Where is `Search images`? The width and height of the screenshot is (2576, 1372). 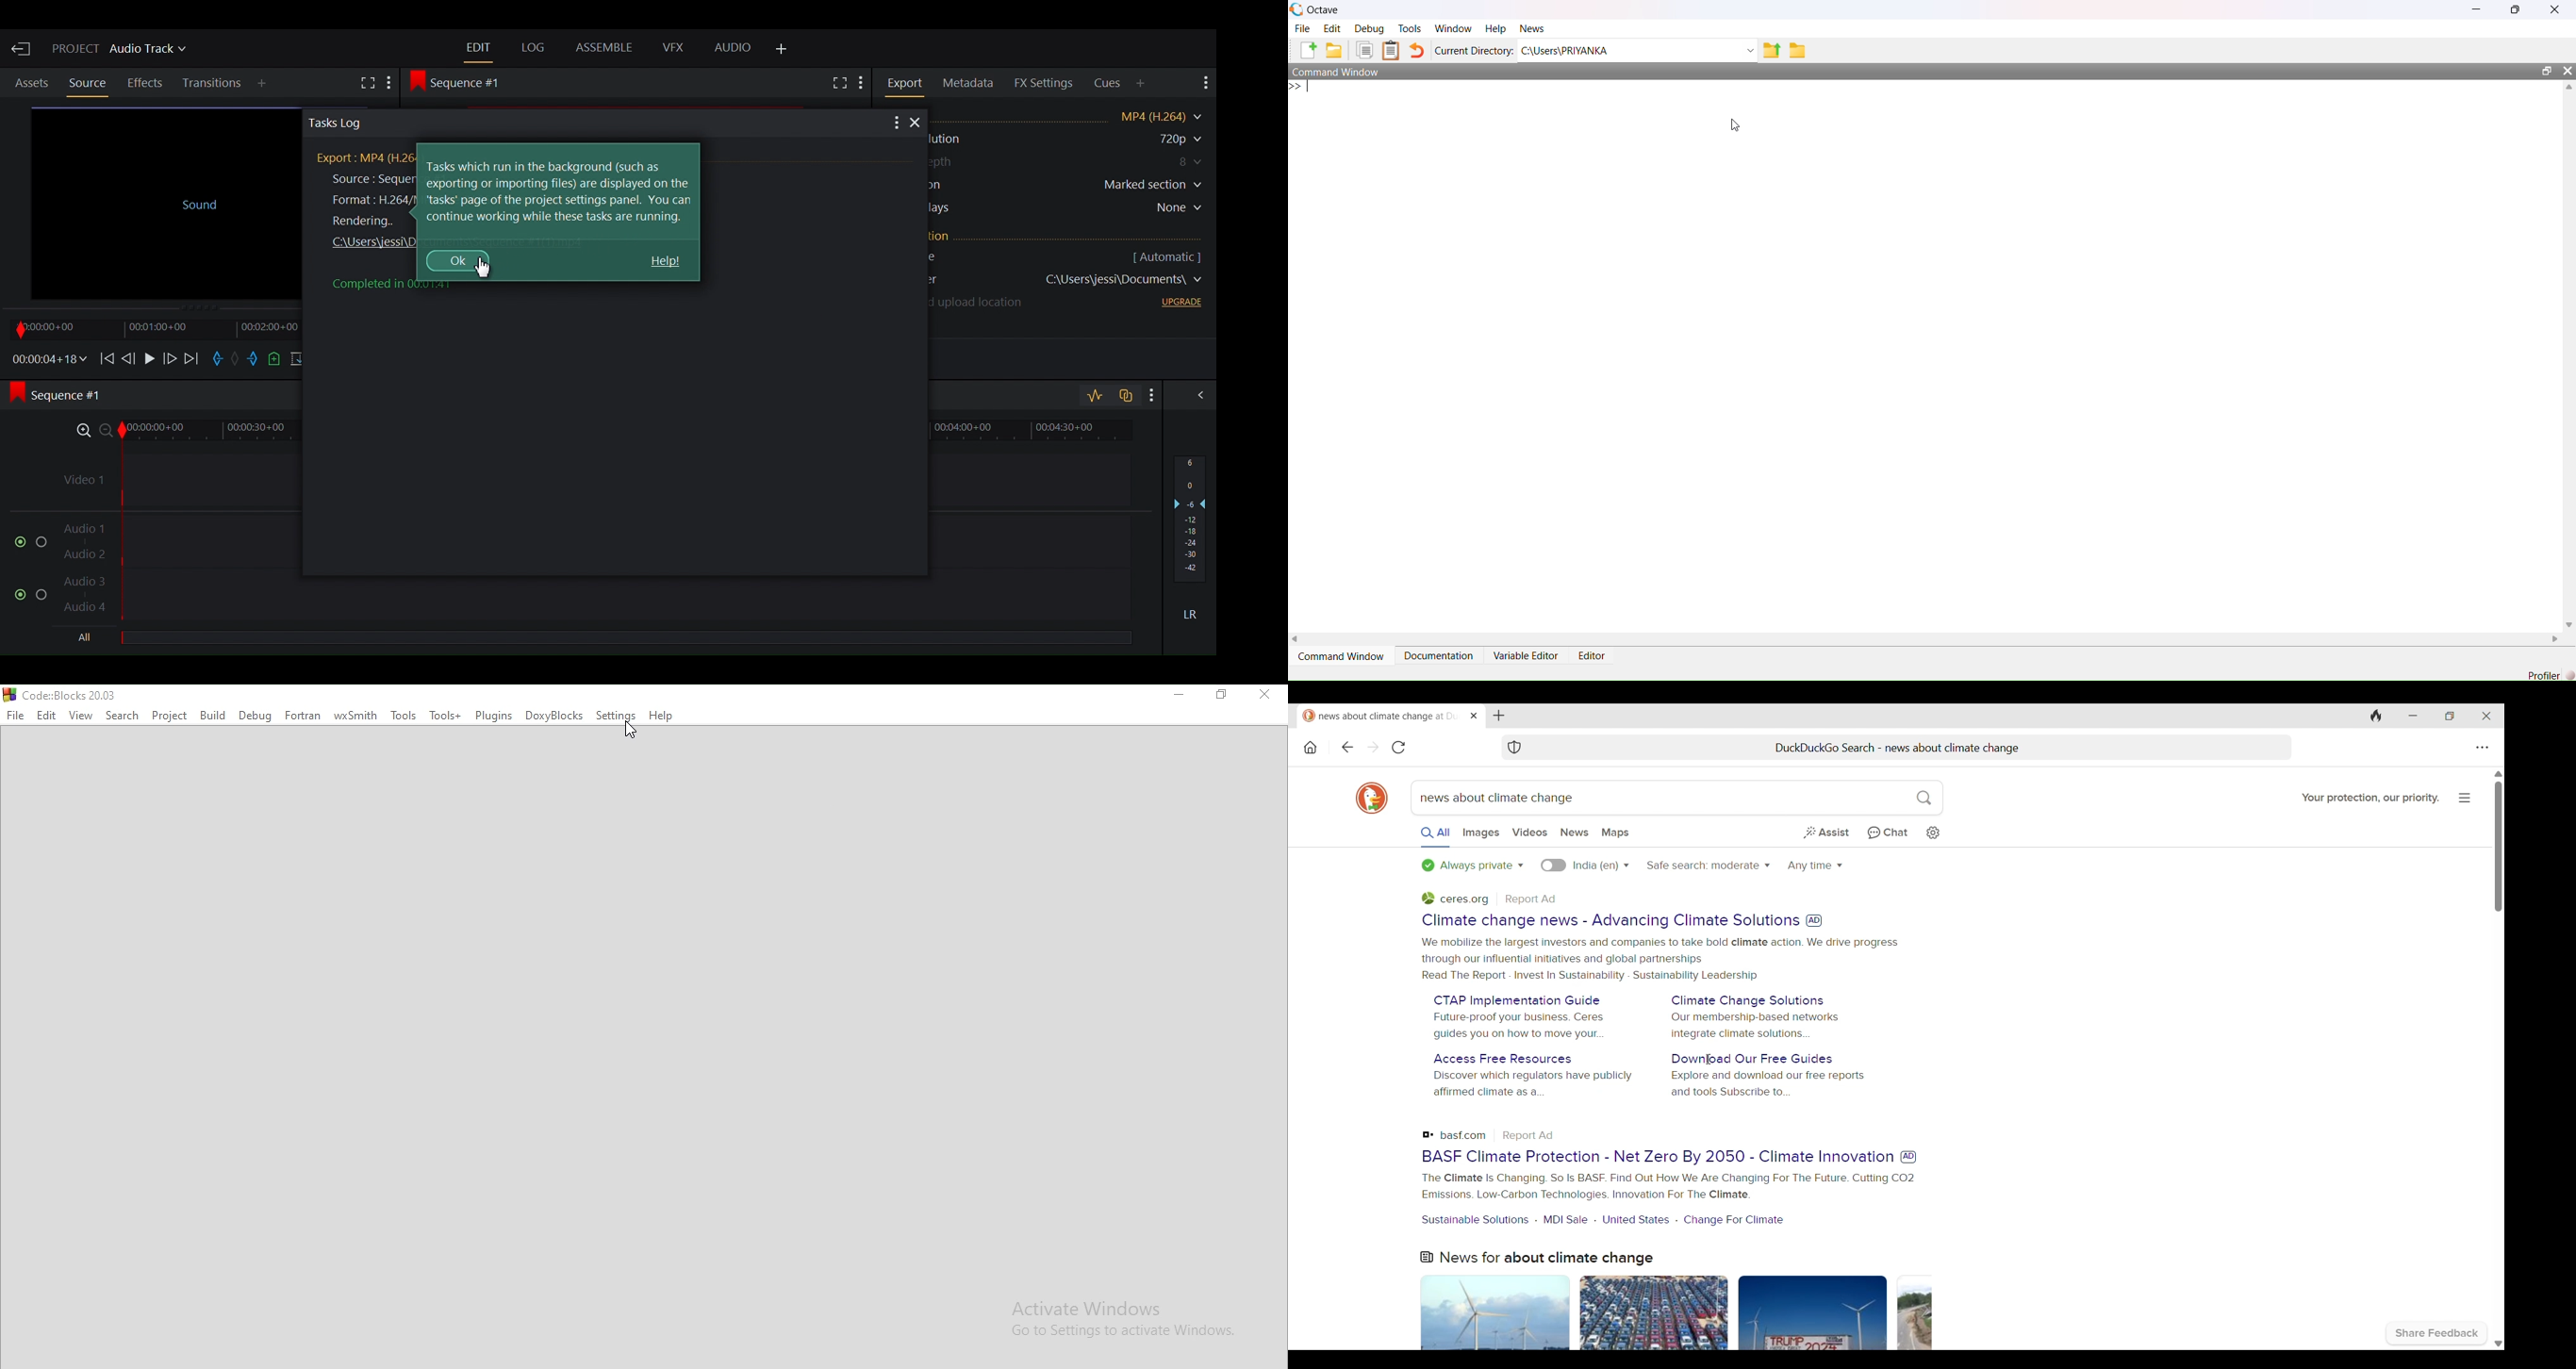
Search images is located at coordinates (1481, 833).